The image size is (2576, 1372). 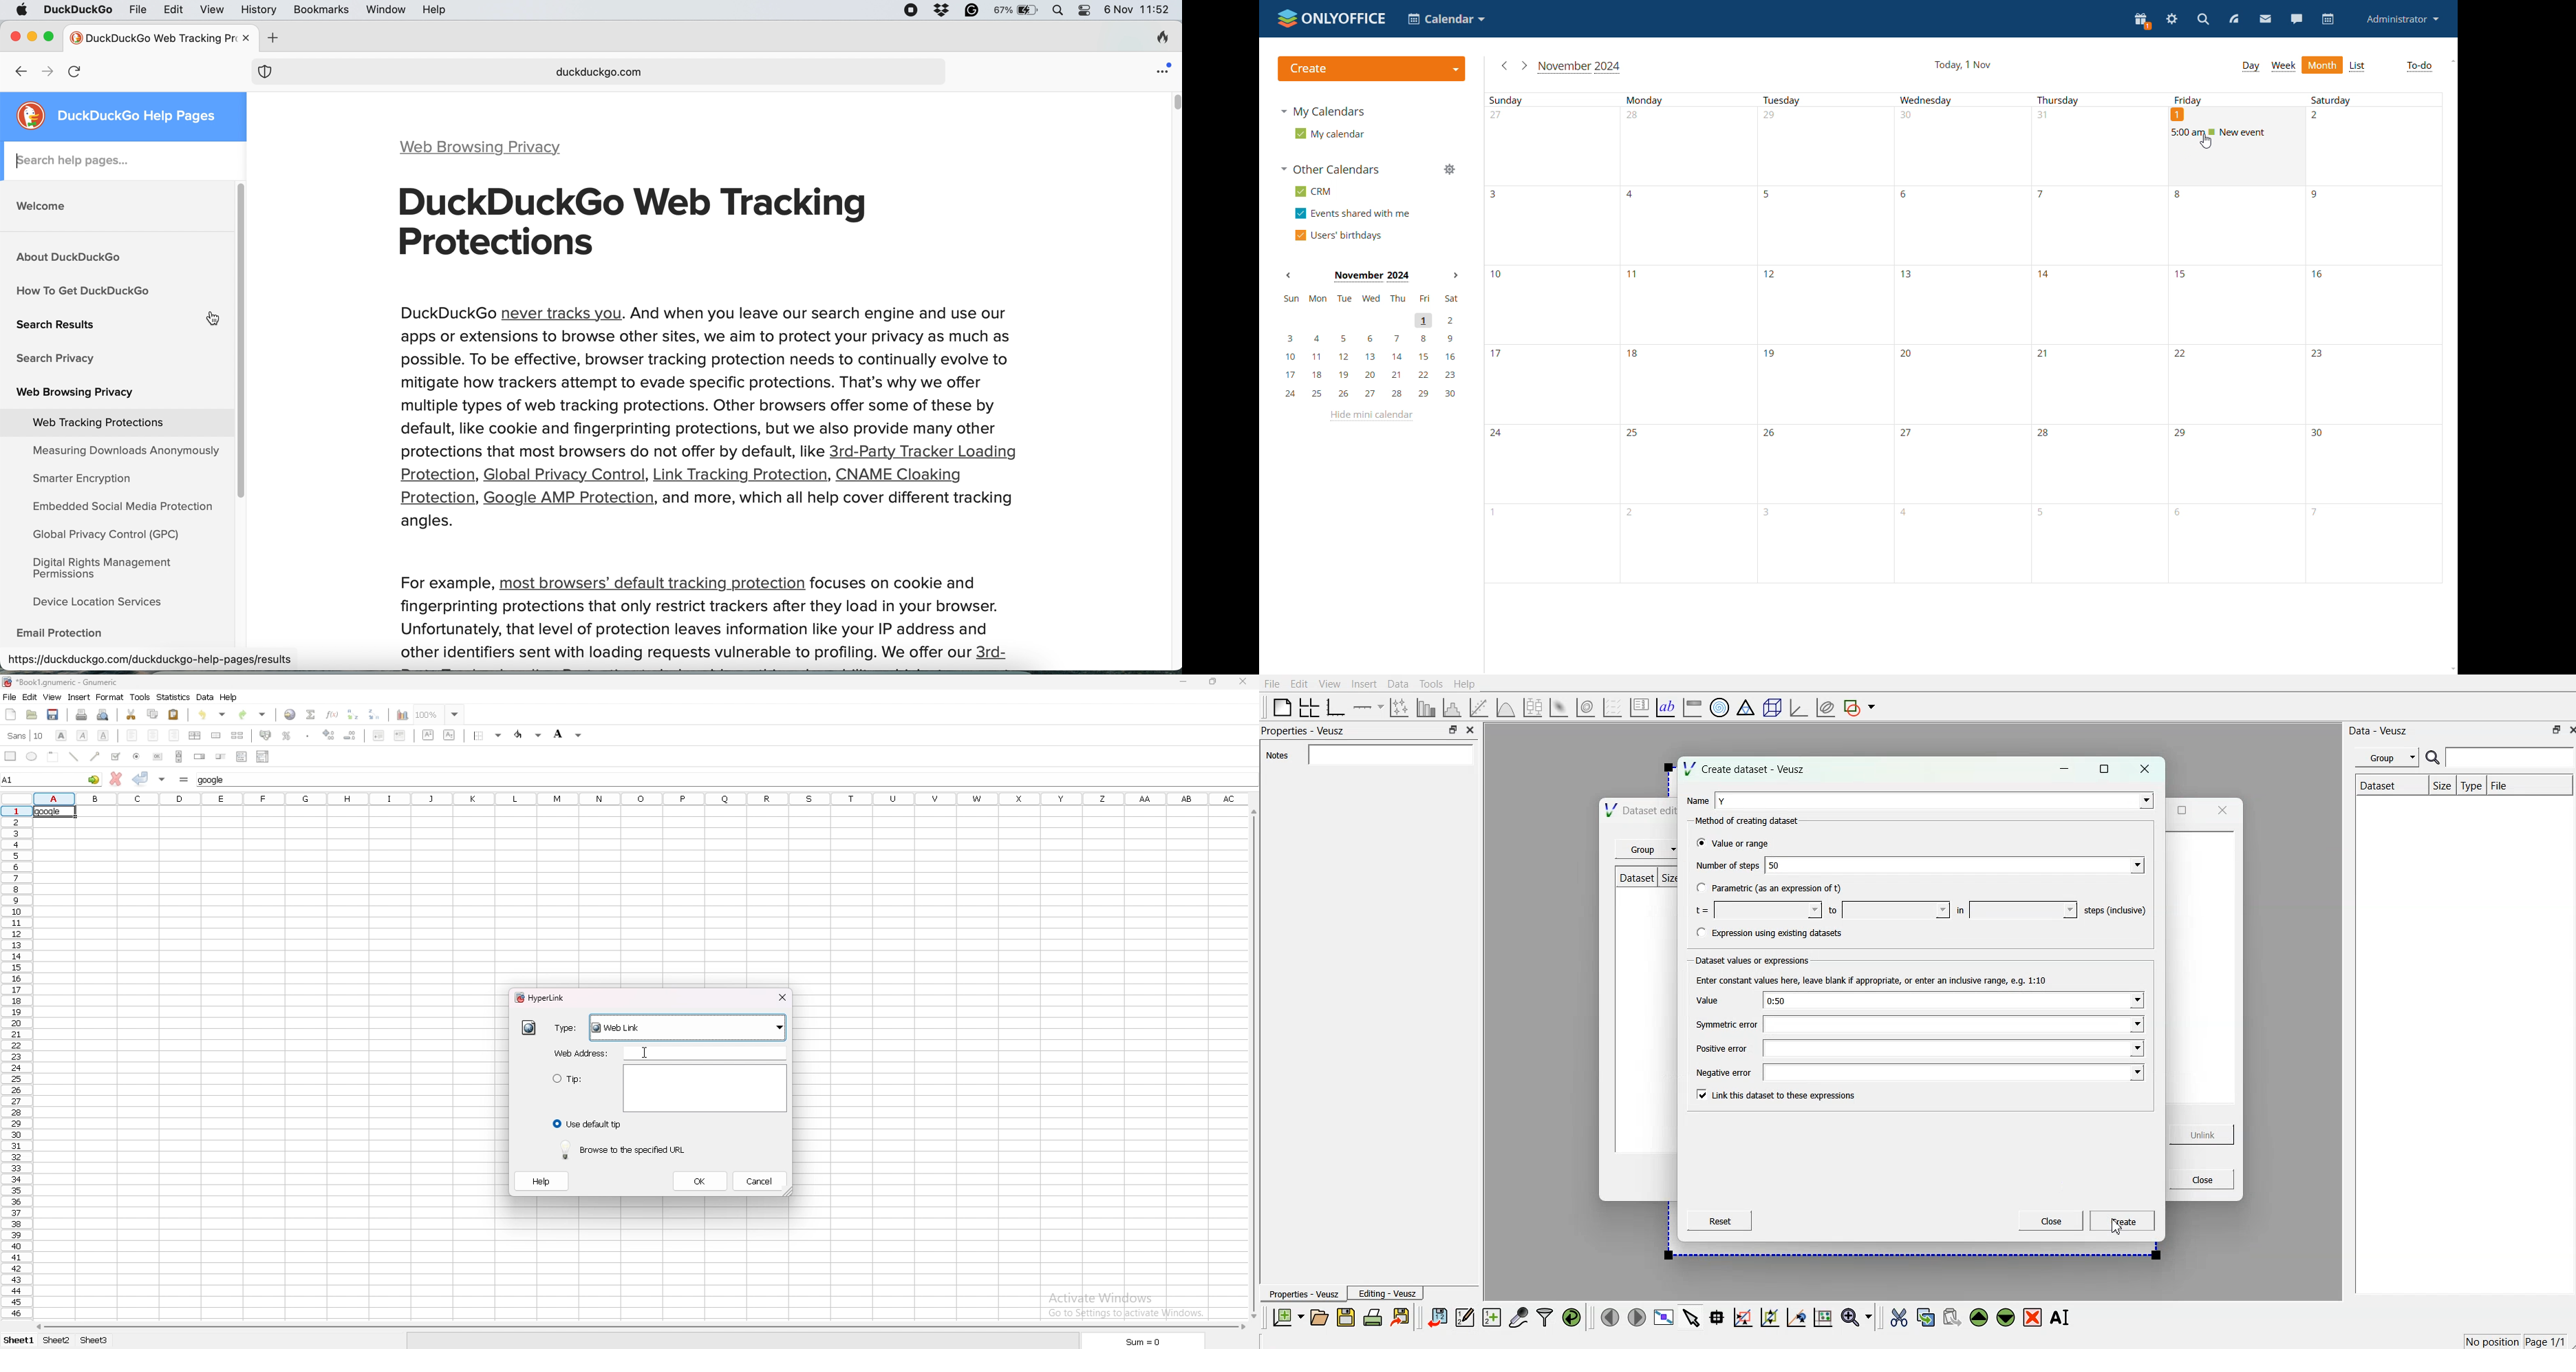 What do you see at coordinates (1214, 681) in the screenshot?
I see `resize` at bounding box center [1214, 681].